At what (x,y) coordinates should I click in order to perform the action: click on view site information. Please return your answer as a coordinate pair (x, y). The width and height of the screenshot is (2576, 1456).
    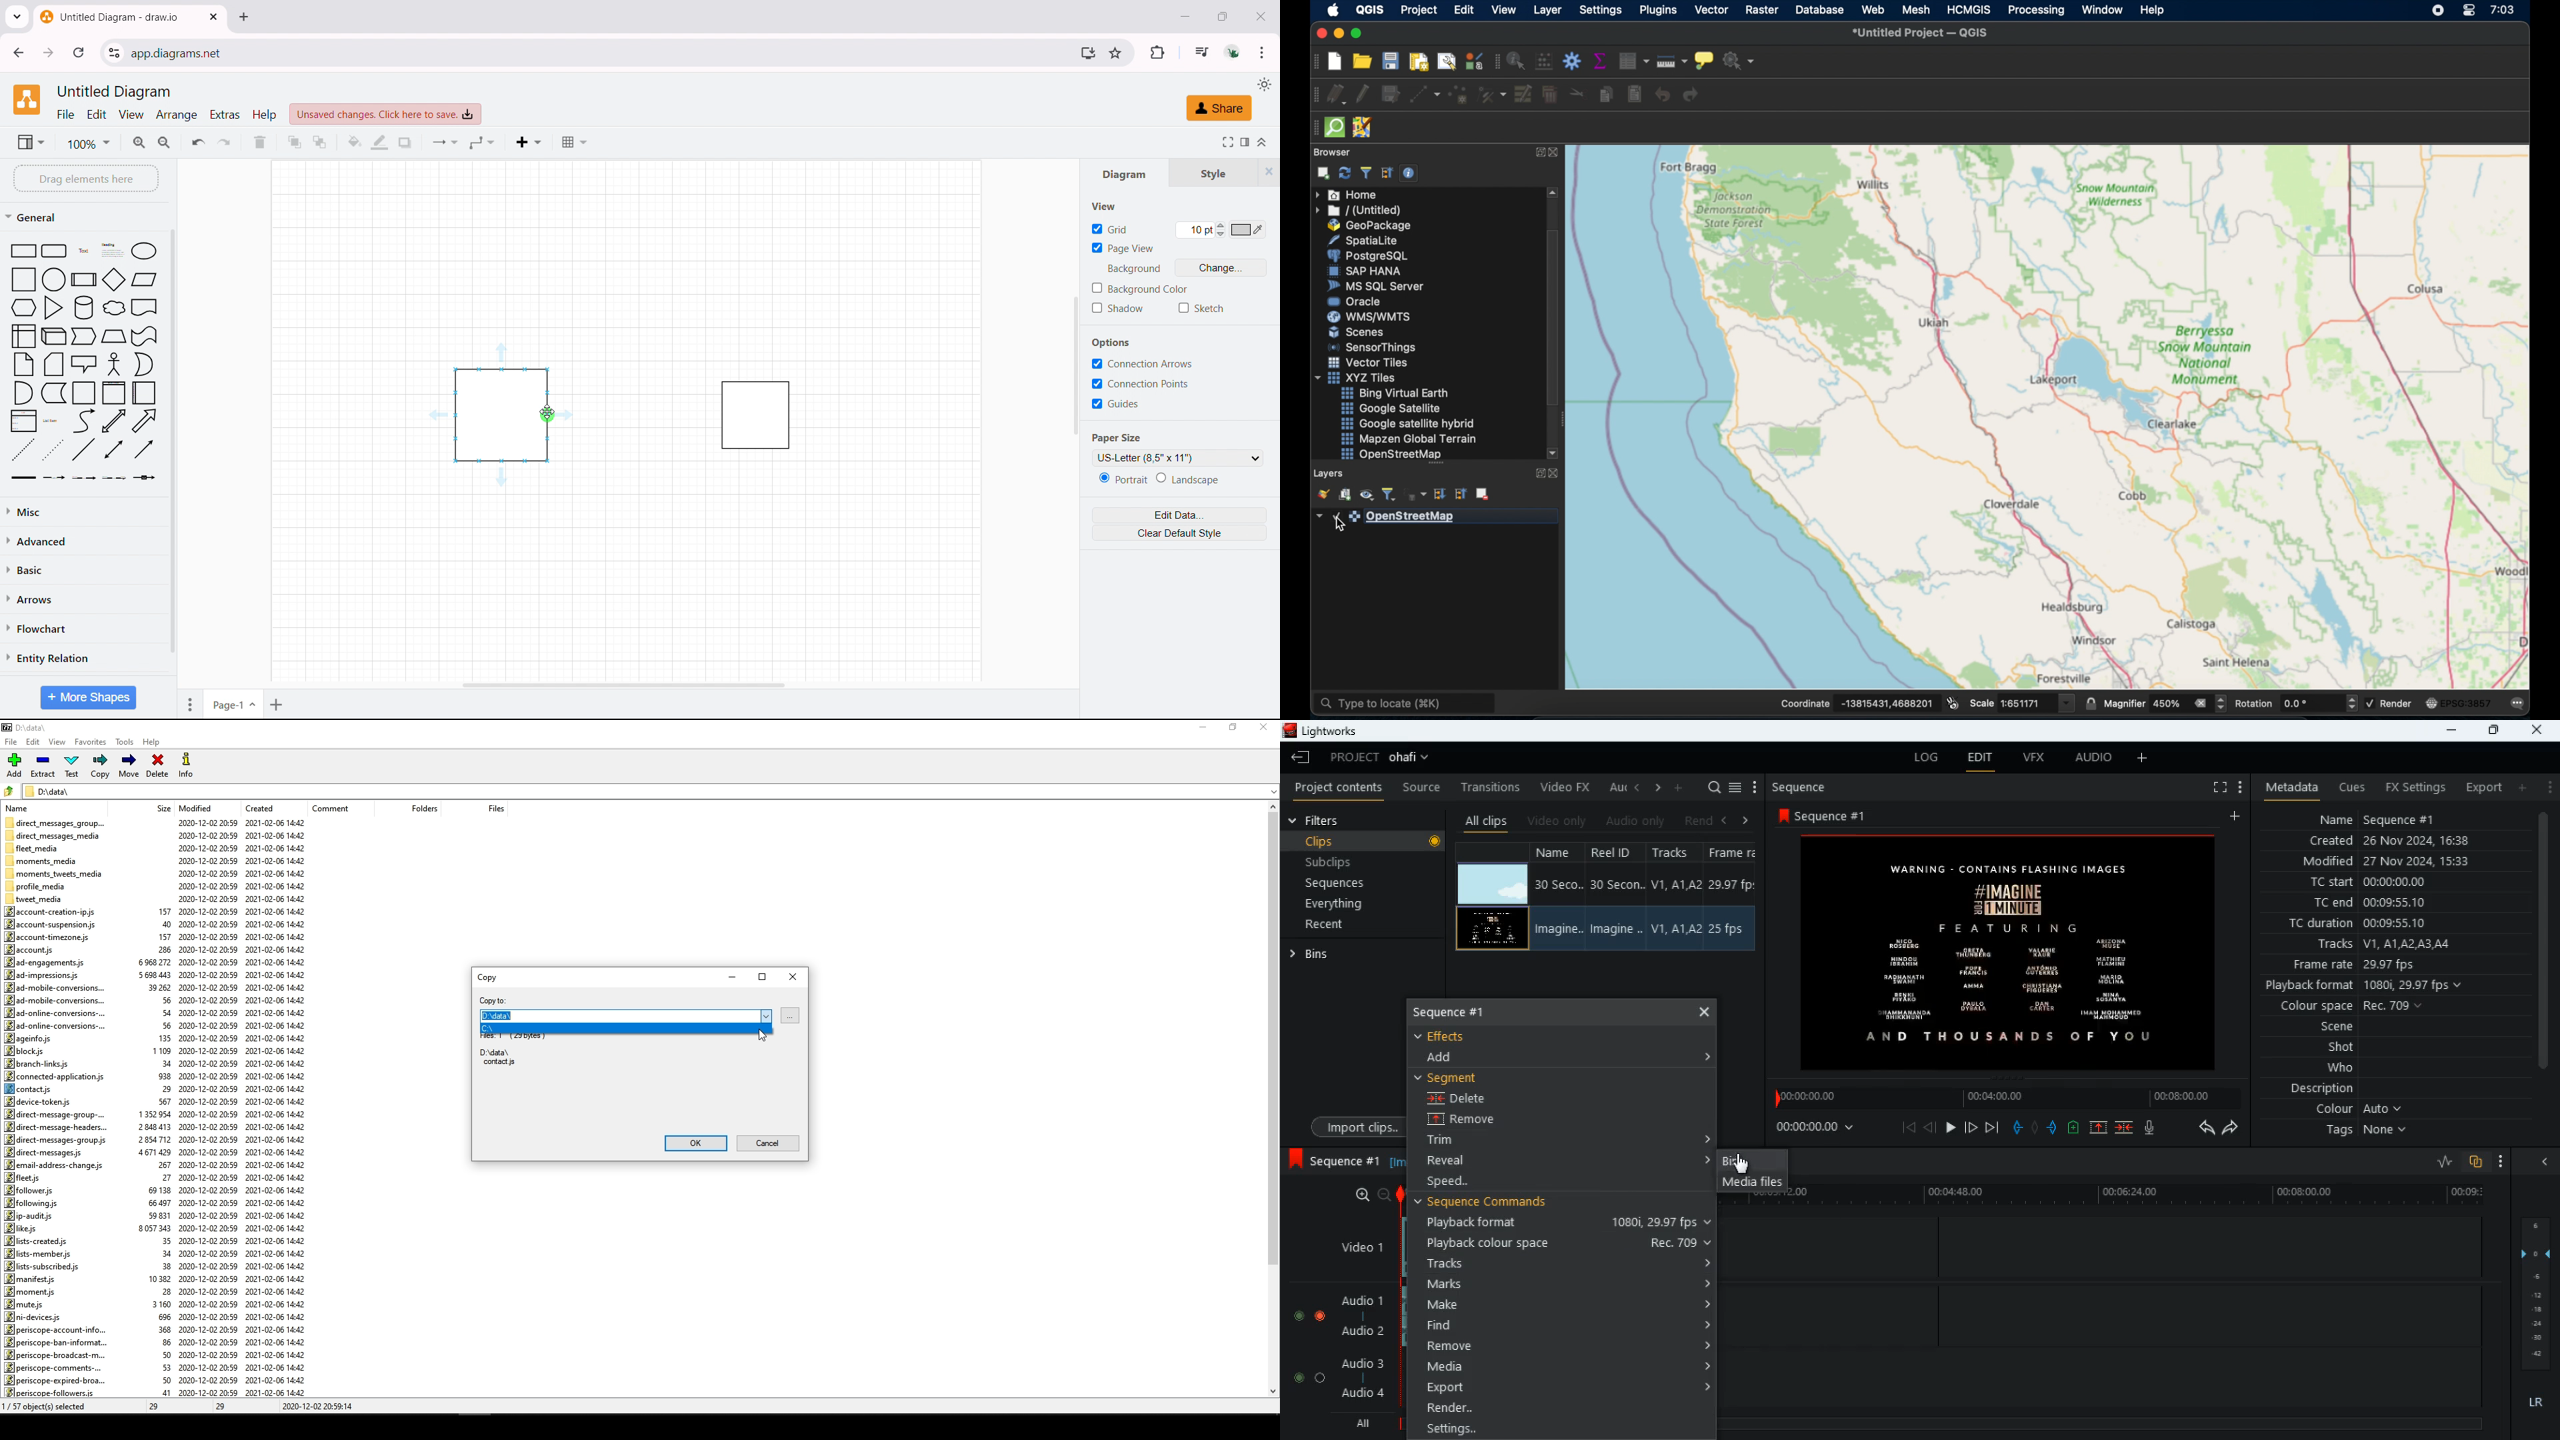
    Looking at the image, I should click on (114, 53).